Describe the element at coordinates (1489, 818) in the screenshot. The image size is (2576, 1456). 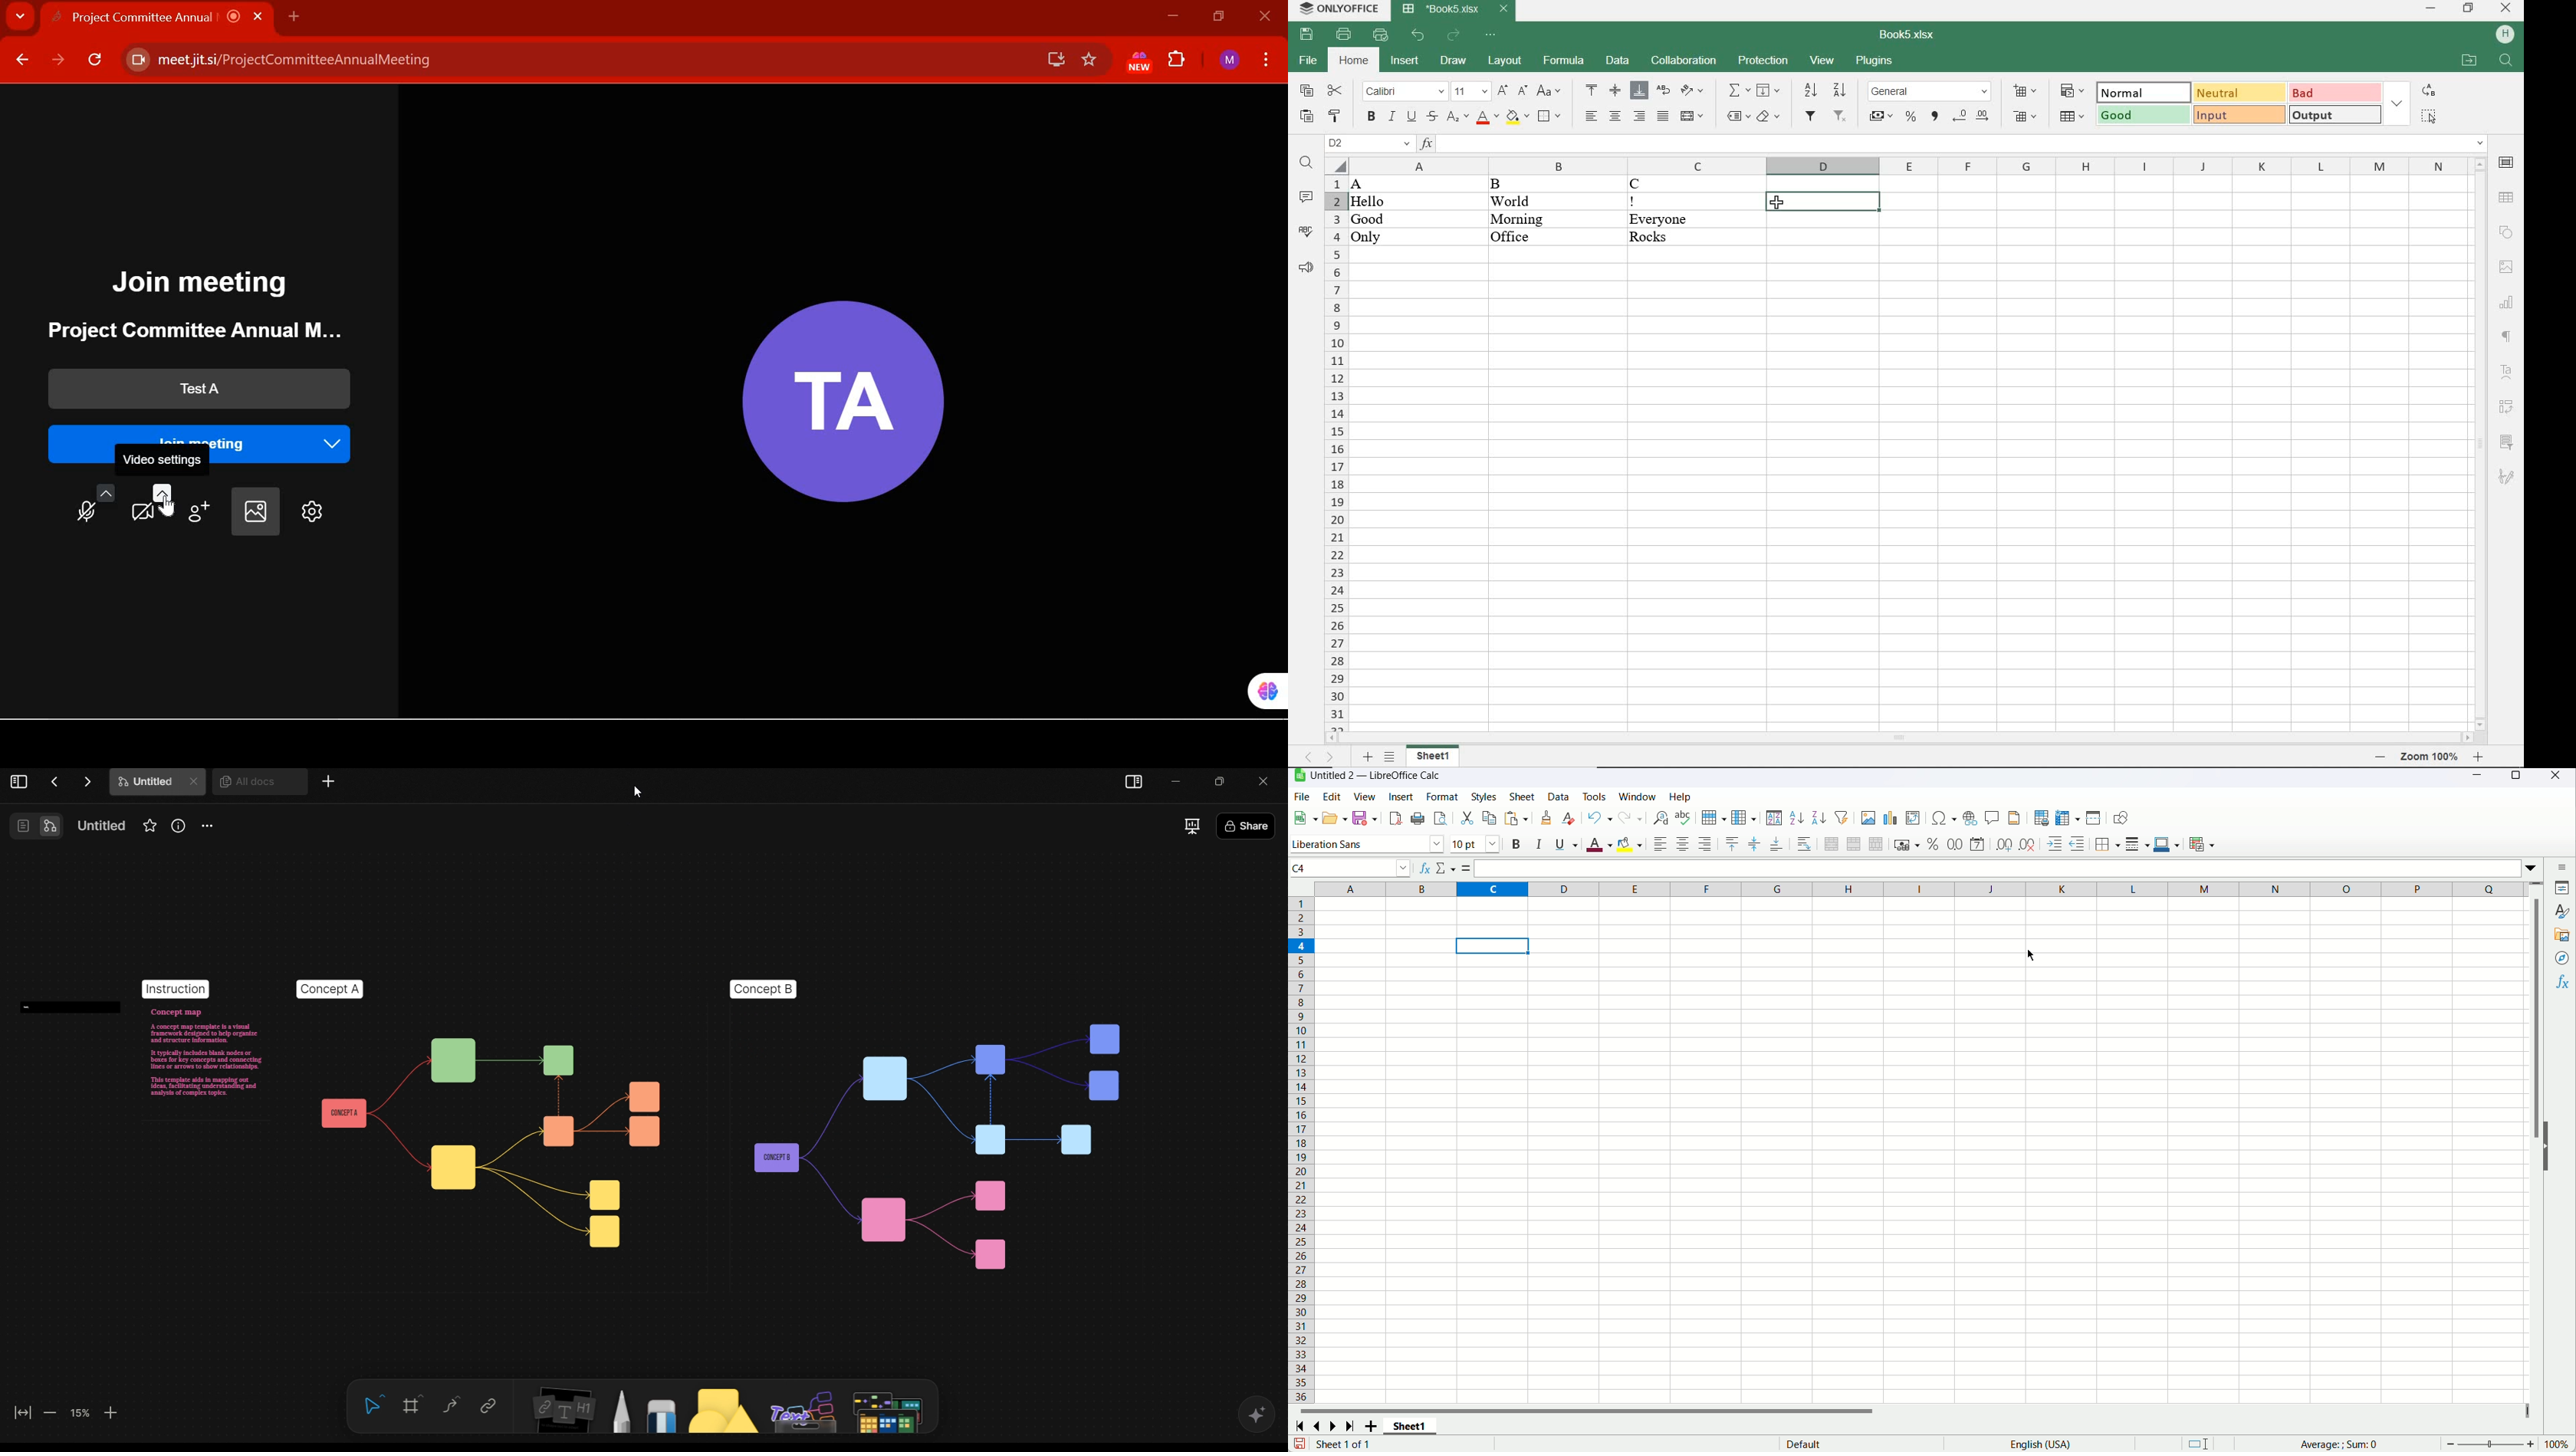
I see `Copy` at that location.